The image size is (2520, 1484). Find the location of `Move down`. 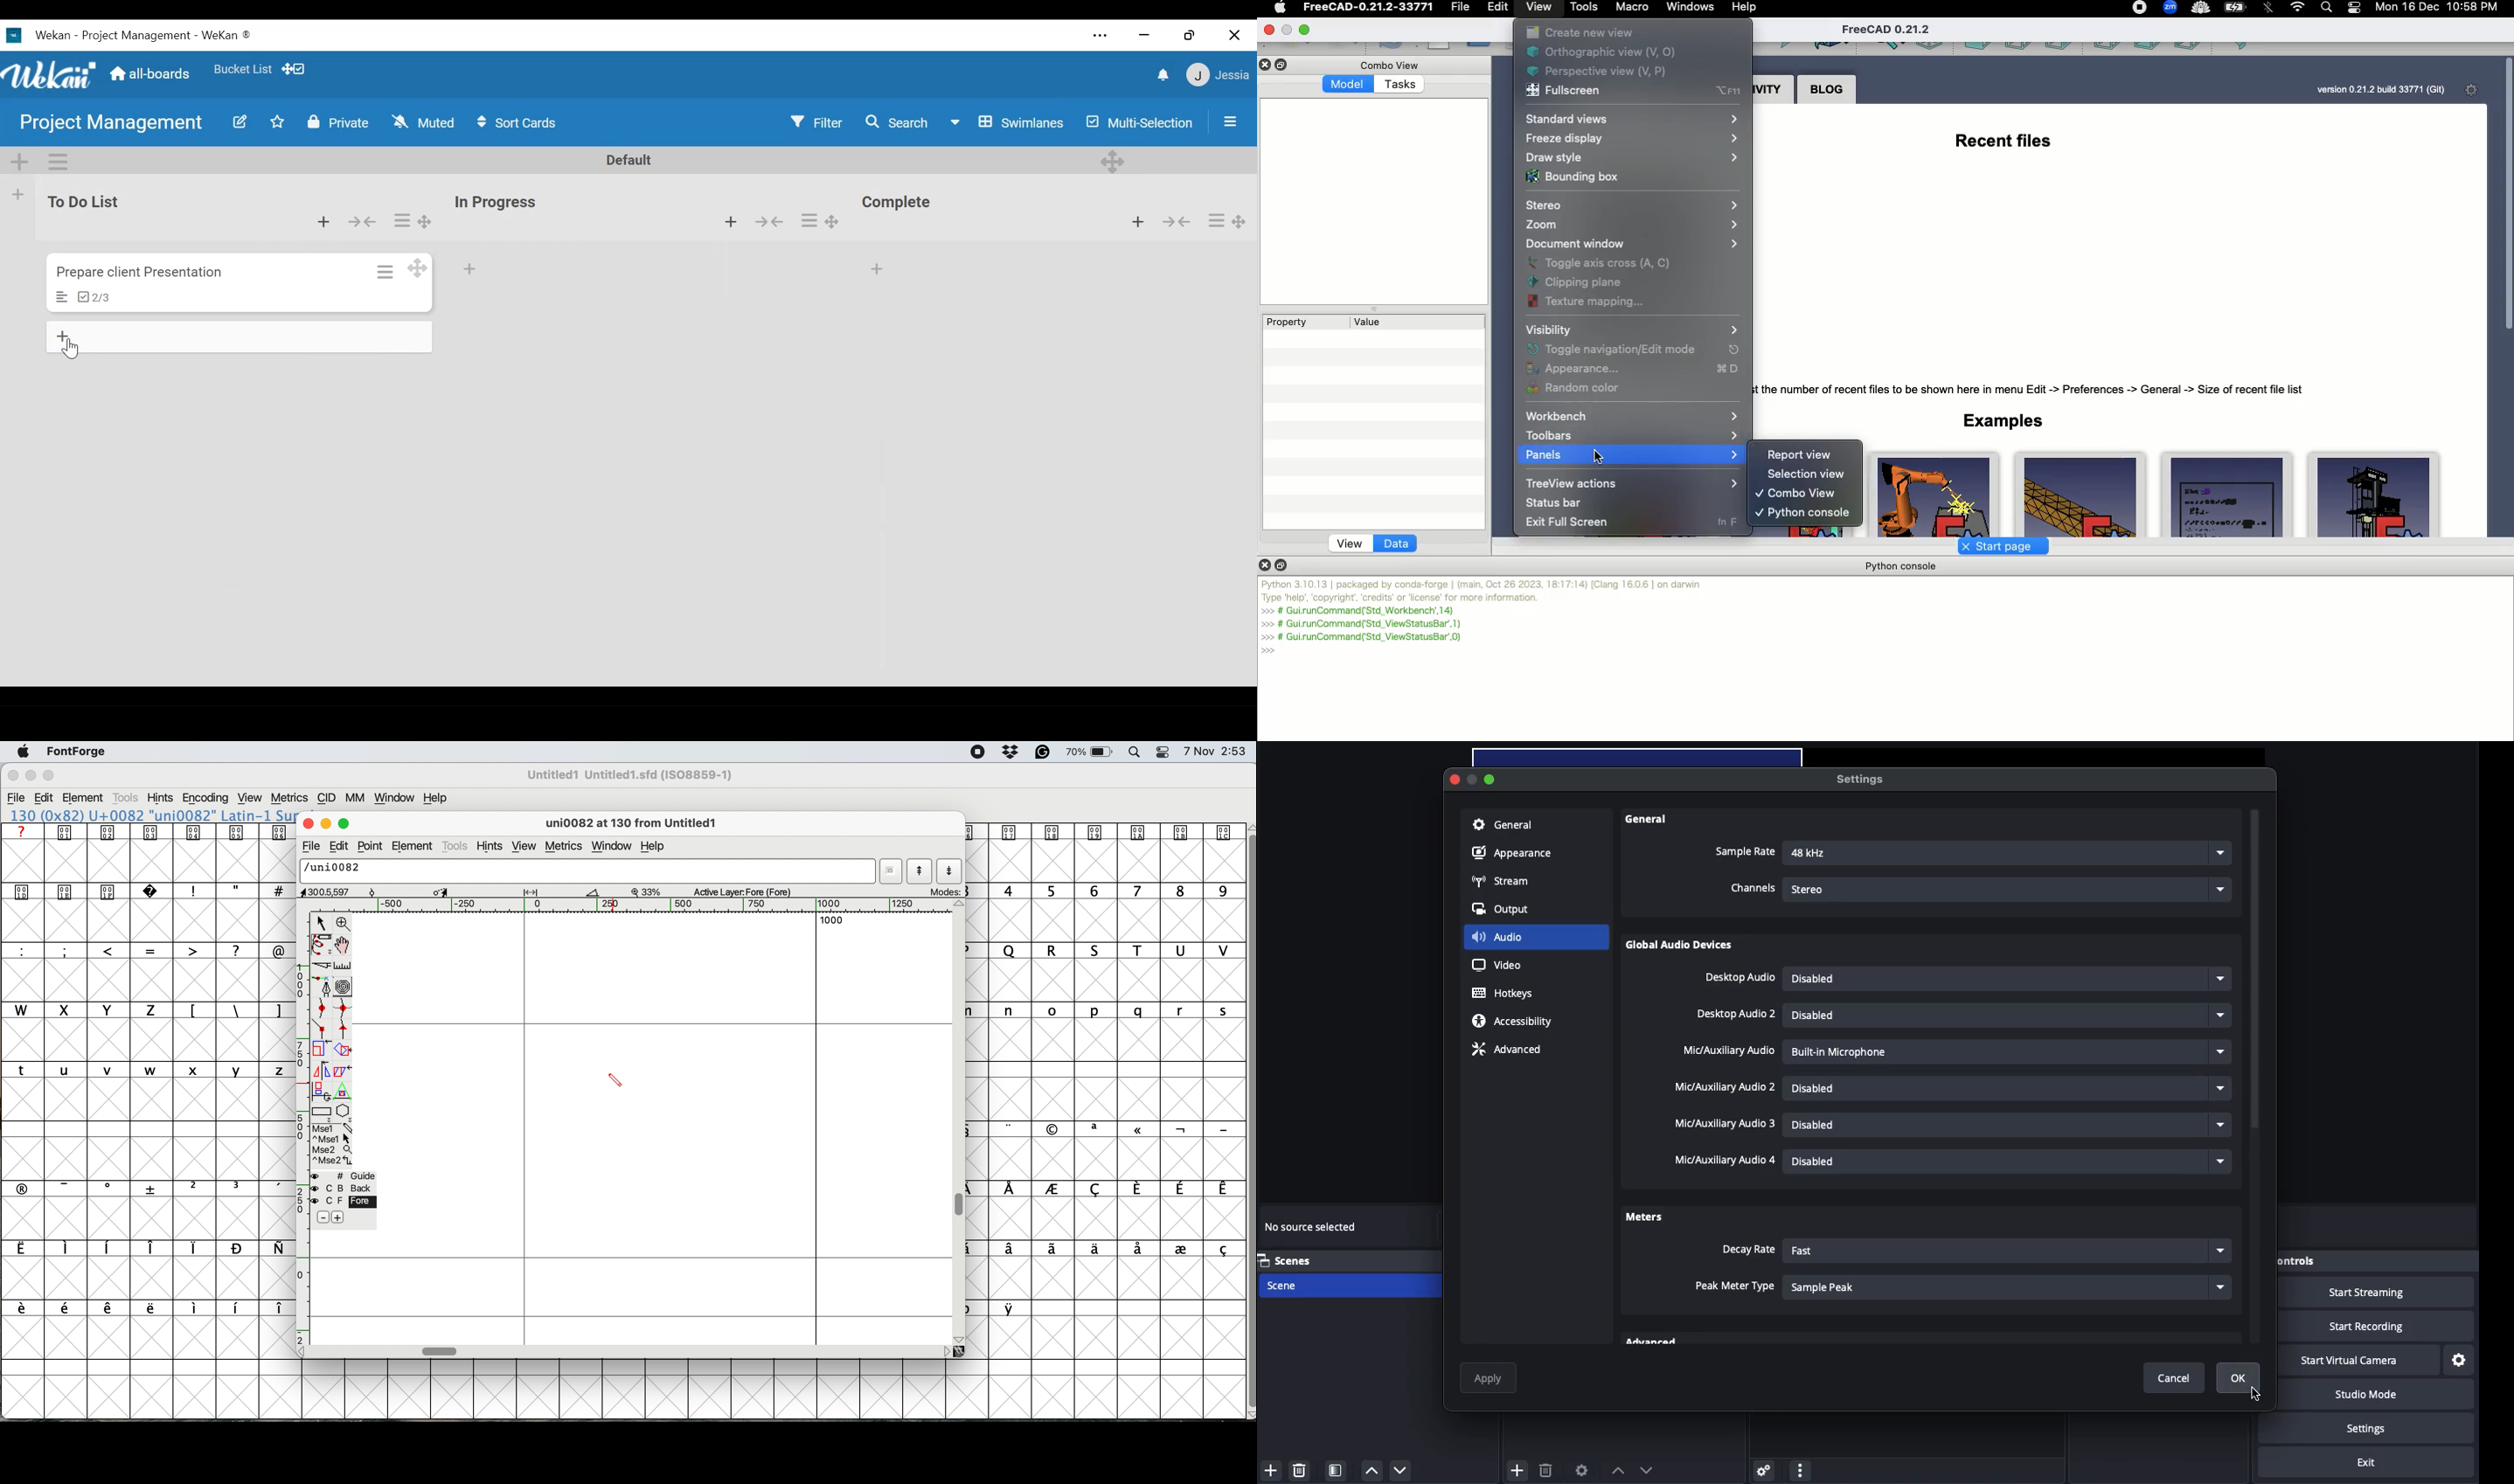

Move down is located at coordinates (1646, 1470).